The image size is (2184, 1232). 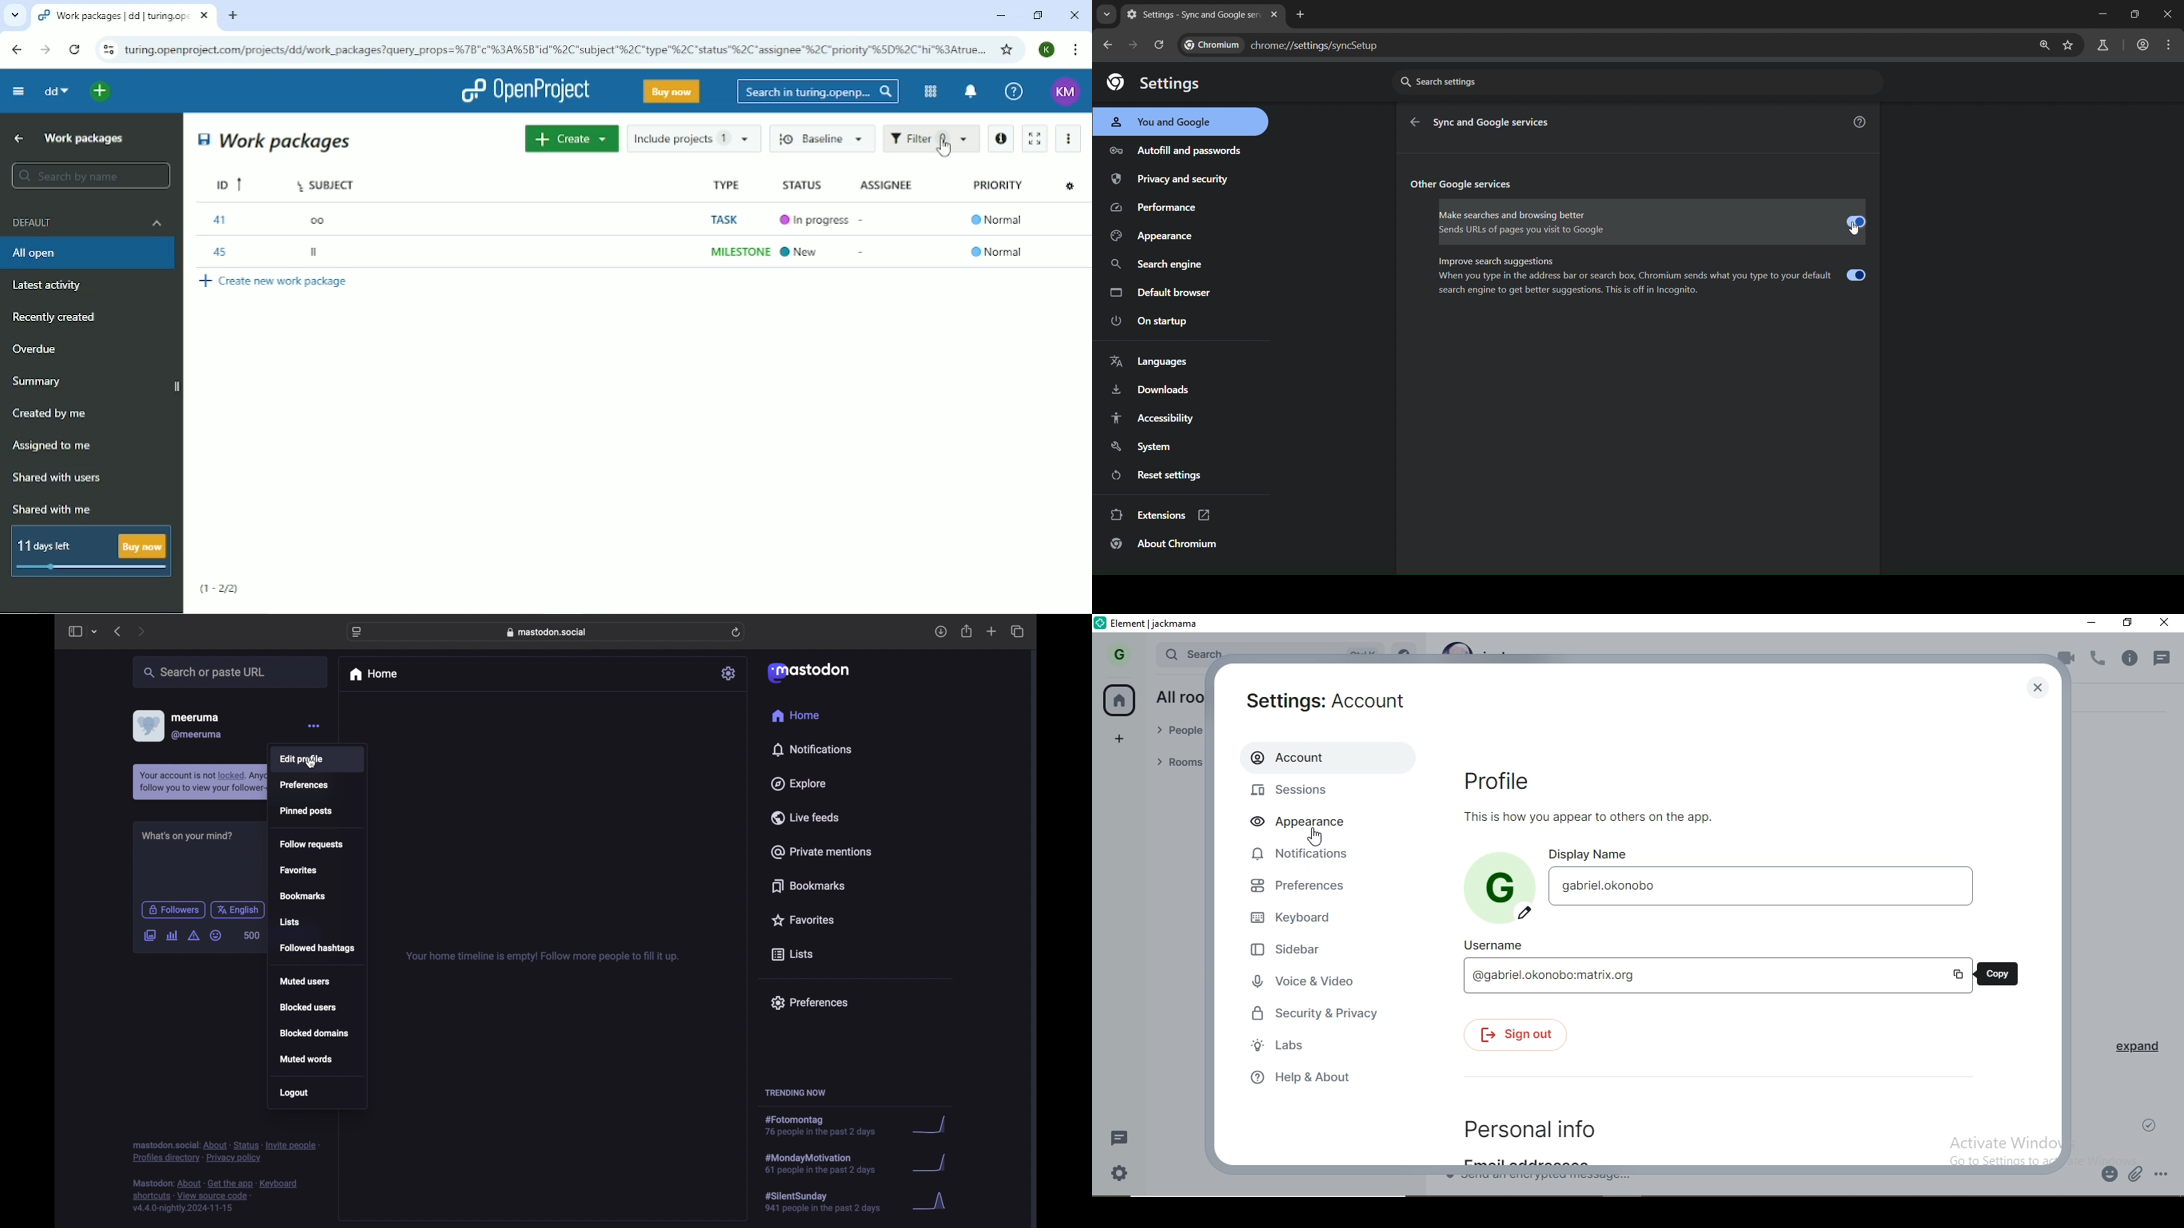 What do you see at coordinates (318, 758) in the screenshot?
I see `edit profile highlighted` at bounding box center [318, 758].